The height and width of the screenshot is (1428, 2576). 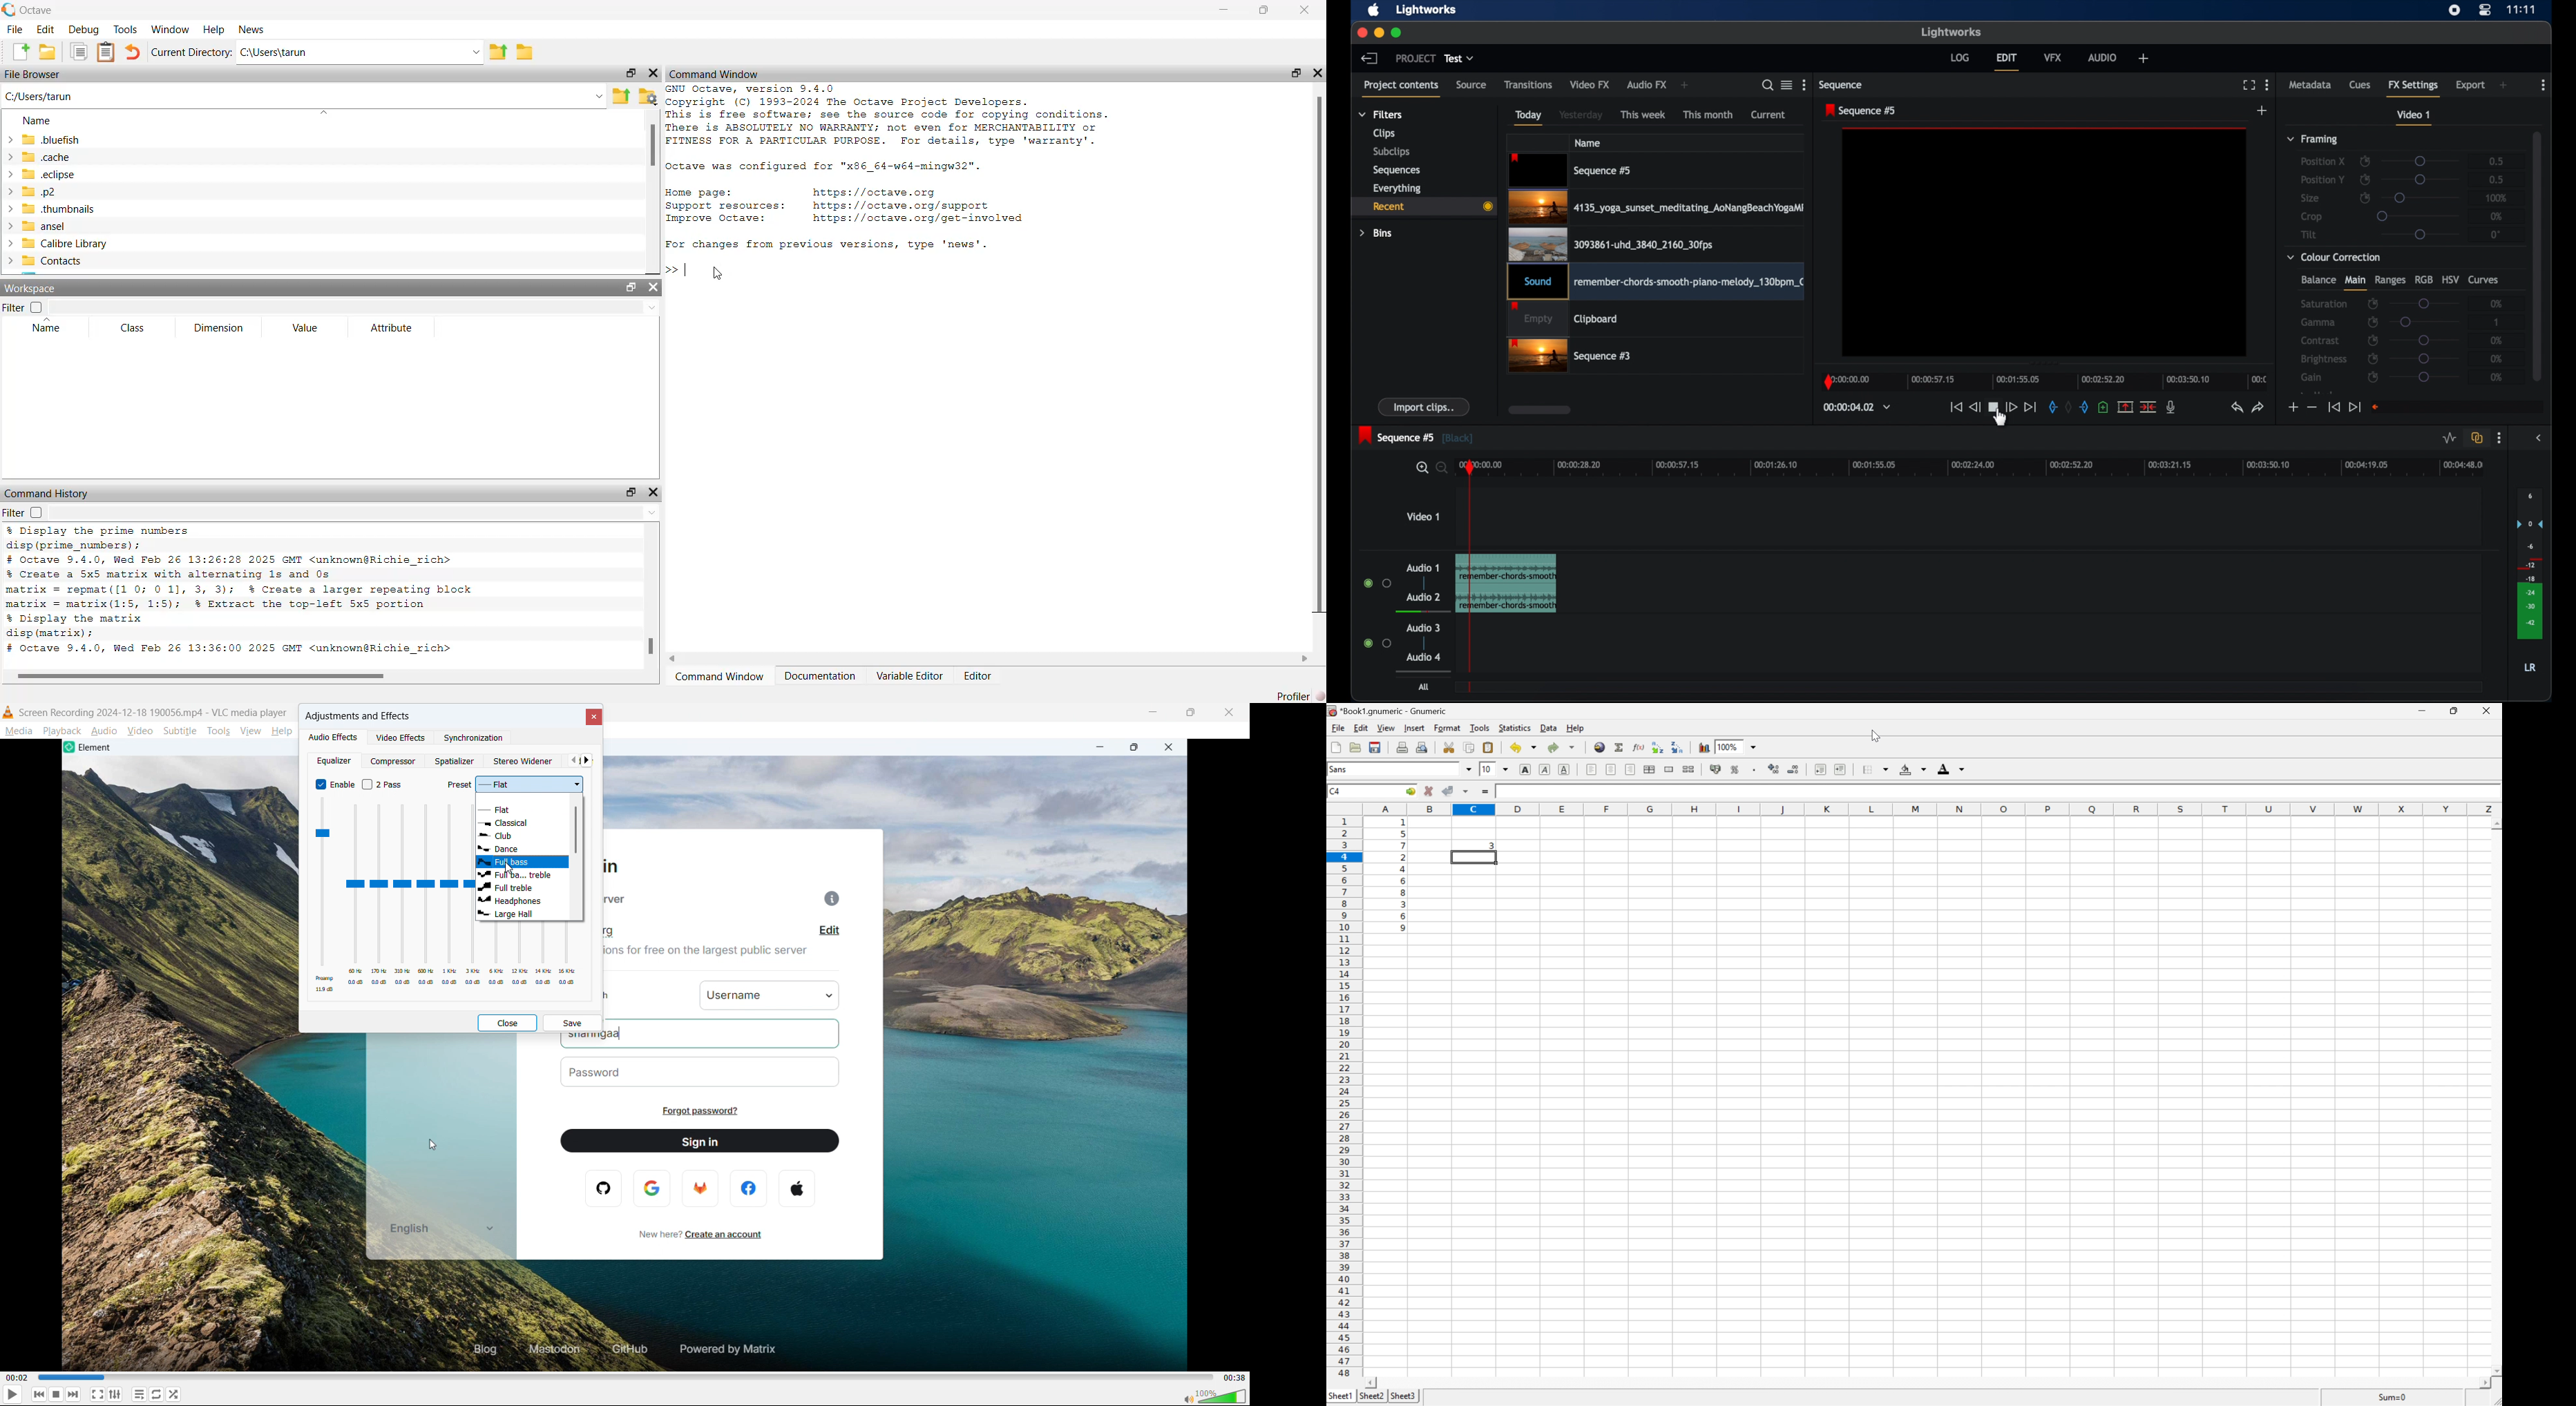 What do you see at coordinates (1912, 769) in the screenshot?
I see `background` at bounding box center [1912, 769].